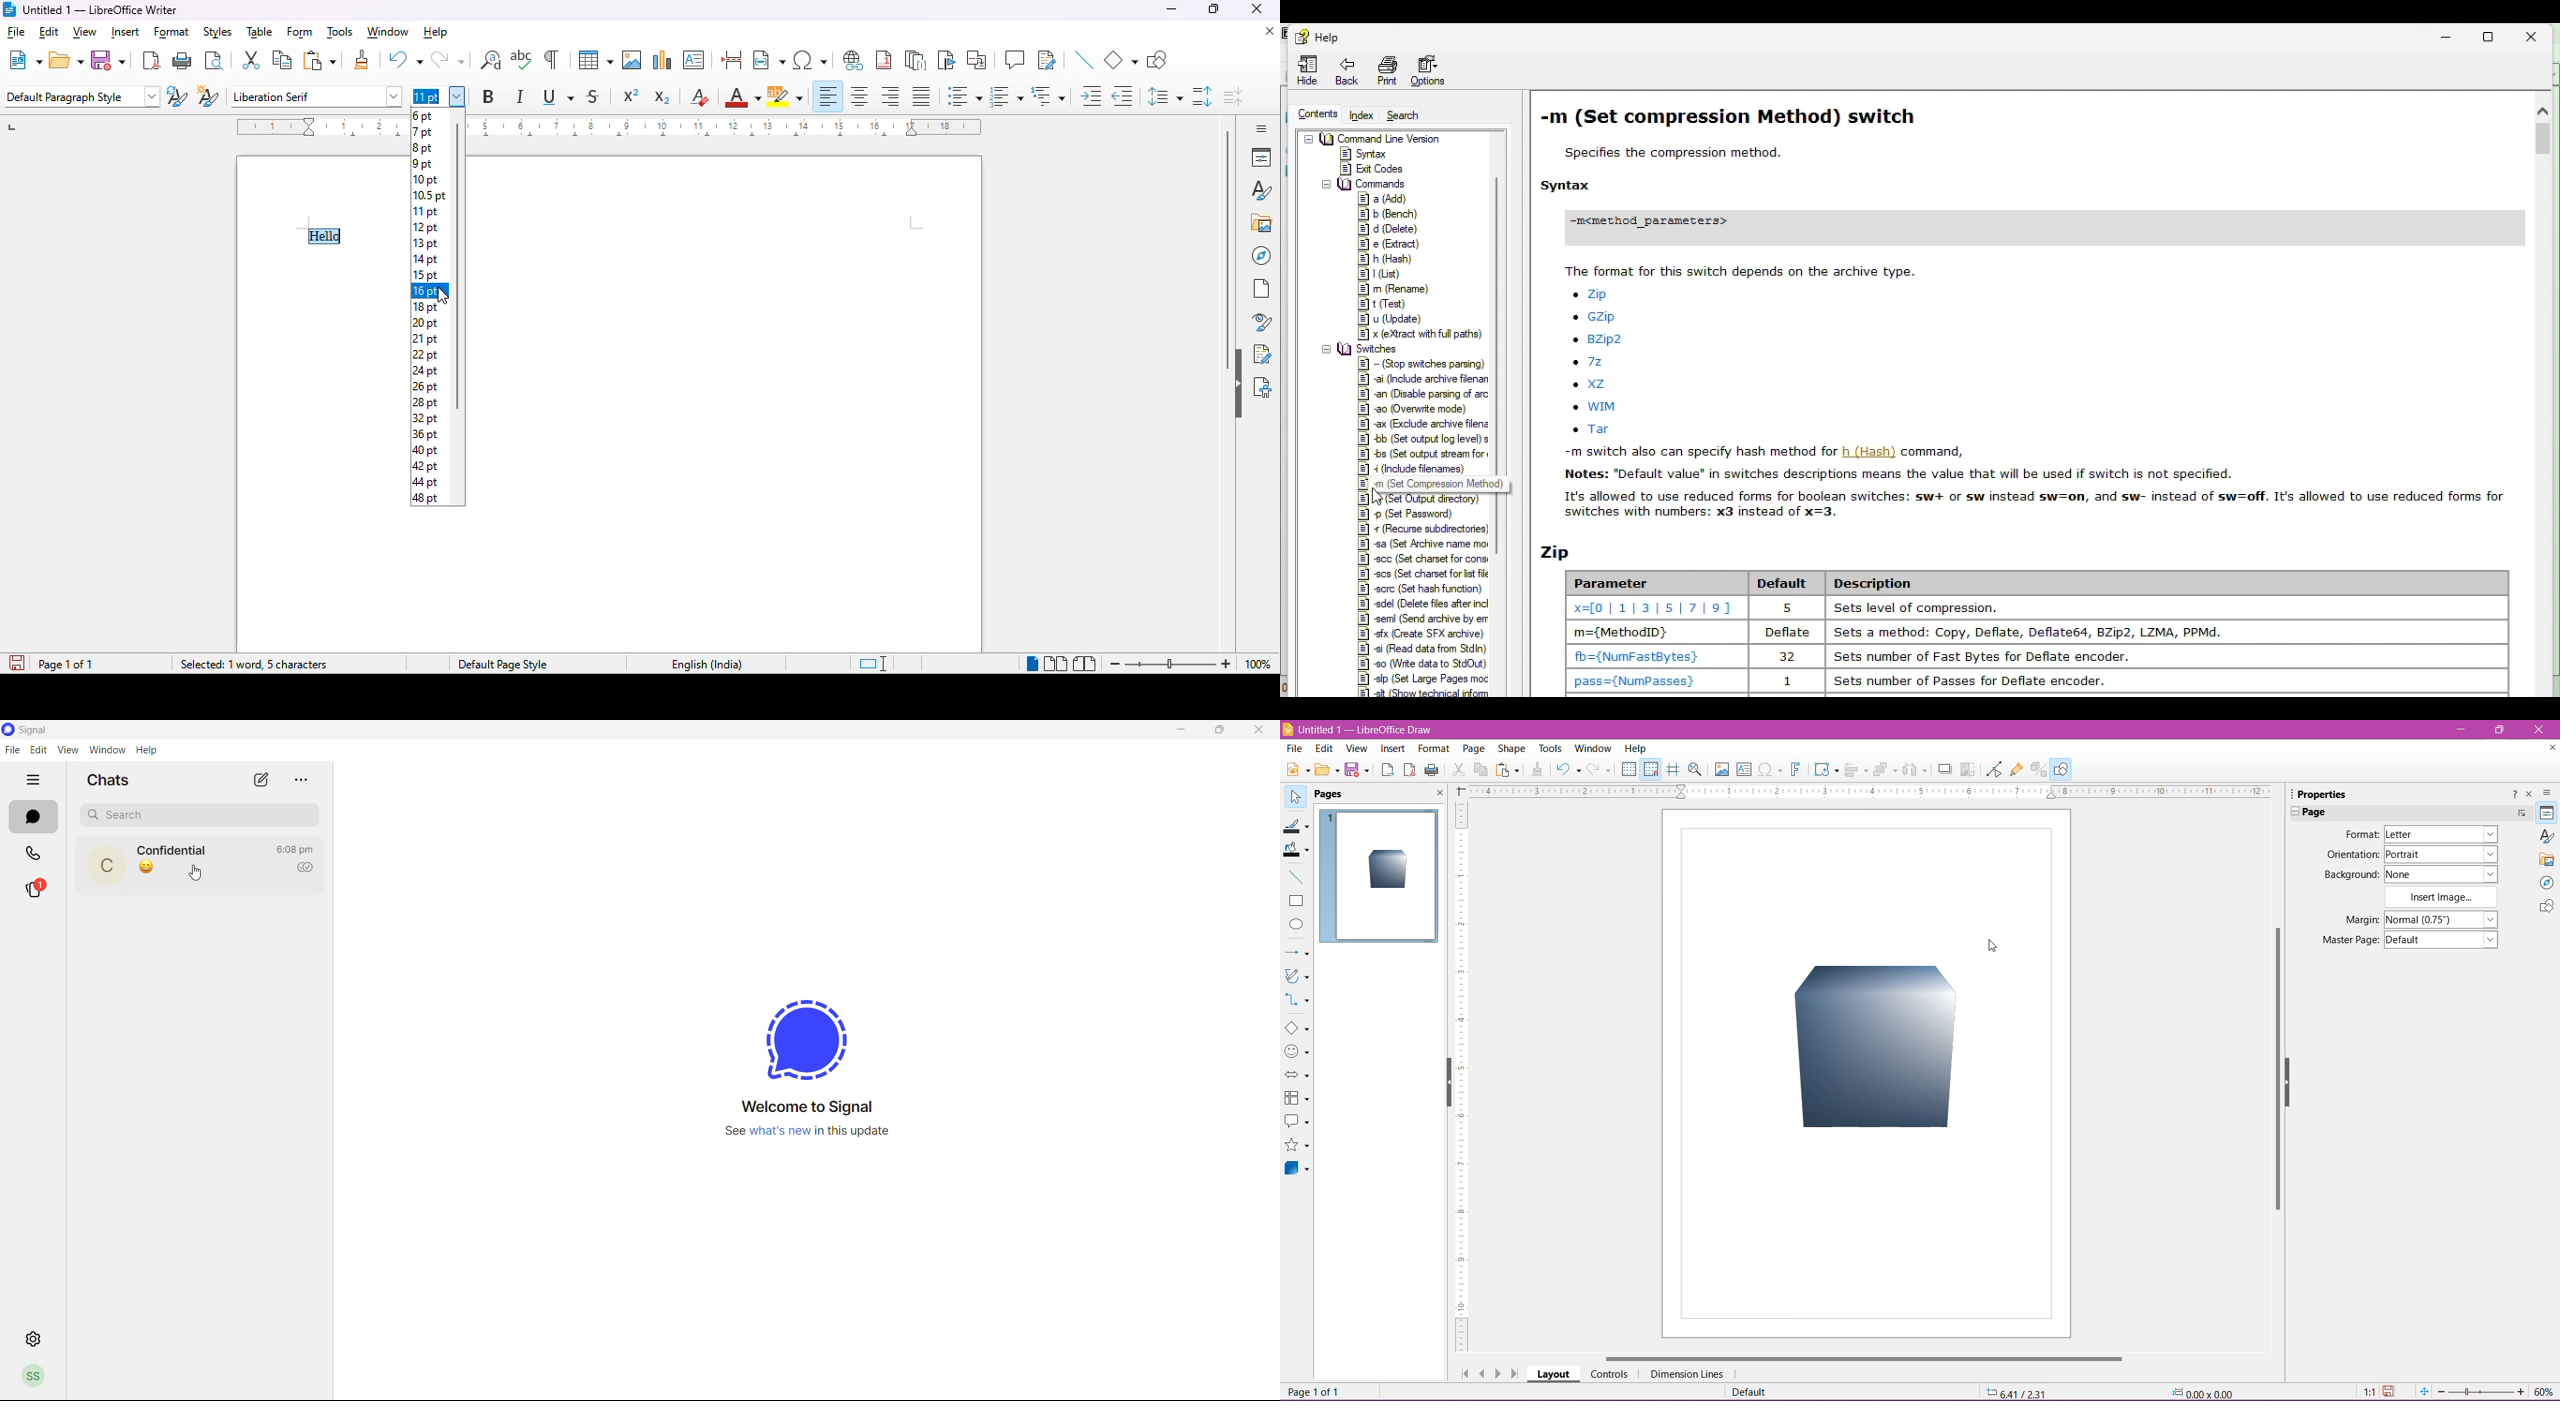 The height and width of the screenshot is (1428, 2576). Describe the element at coordinates (2545, 1392) in the screenshot. I see `Zoom Factor` at that location.